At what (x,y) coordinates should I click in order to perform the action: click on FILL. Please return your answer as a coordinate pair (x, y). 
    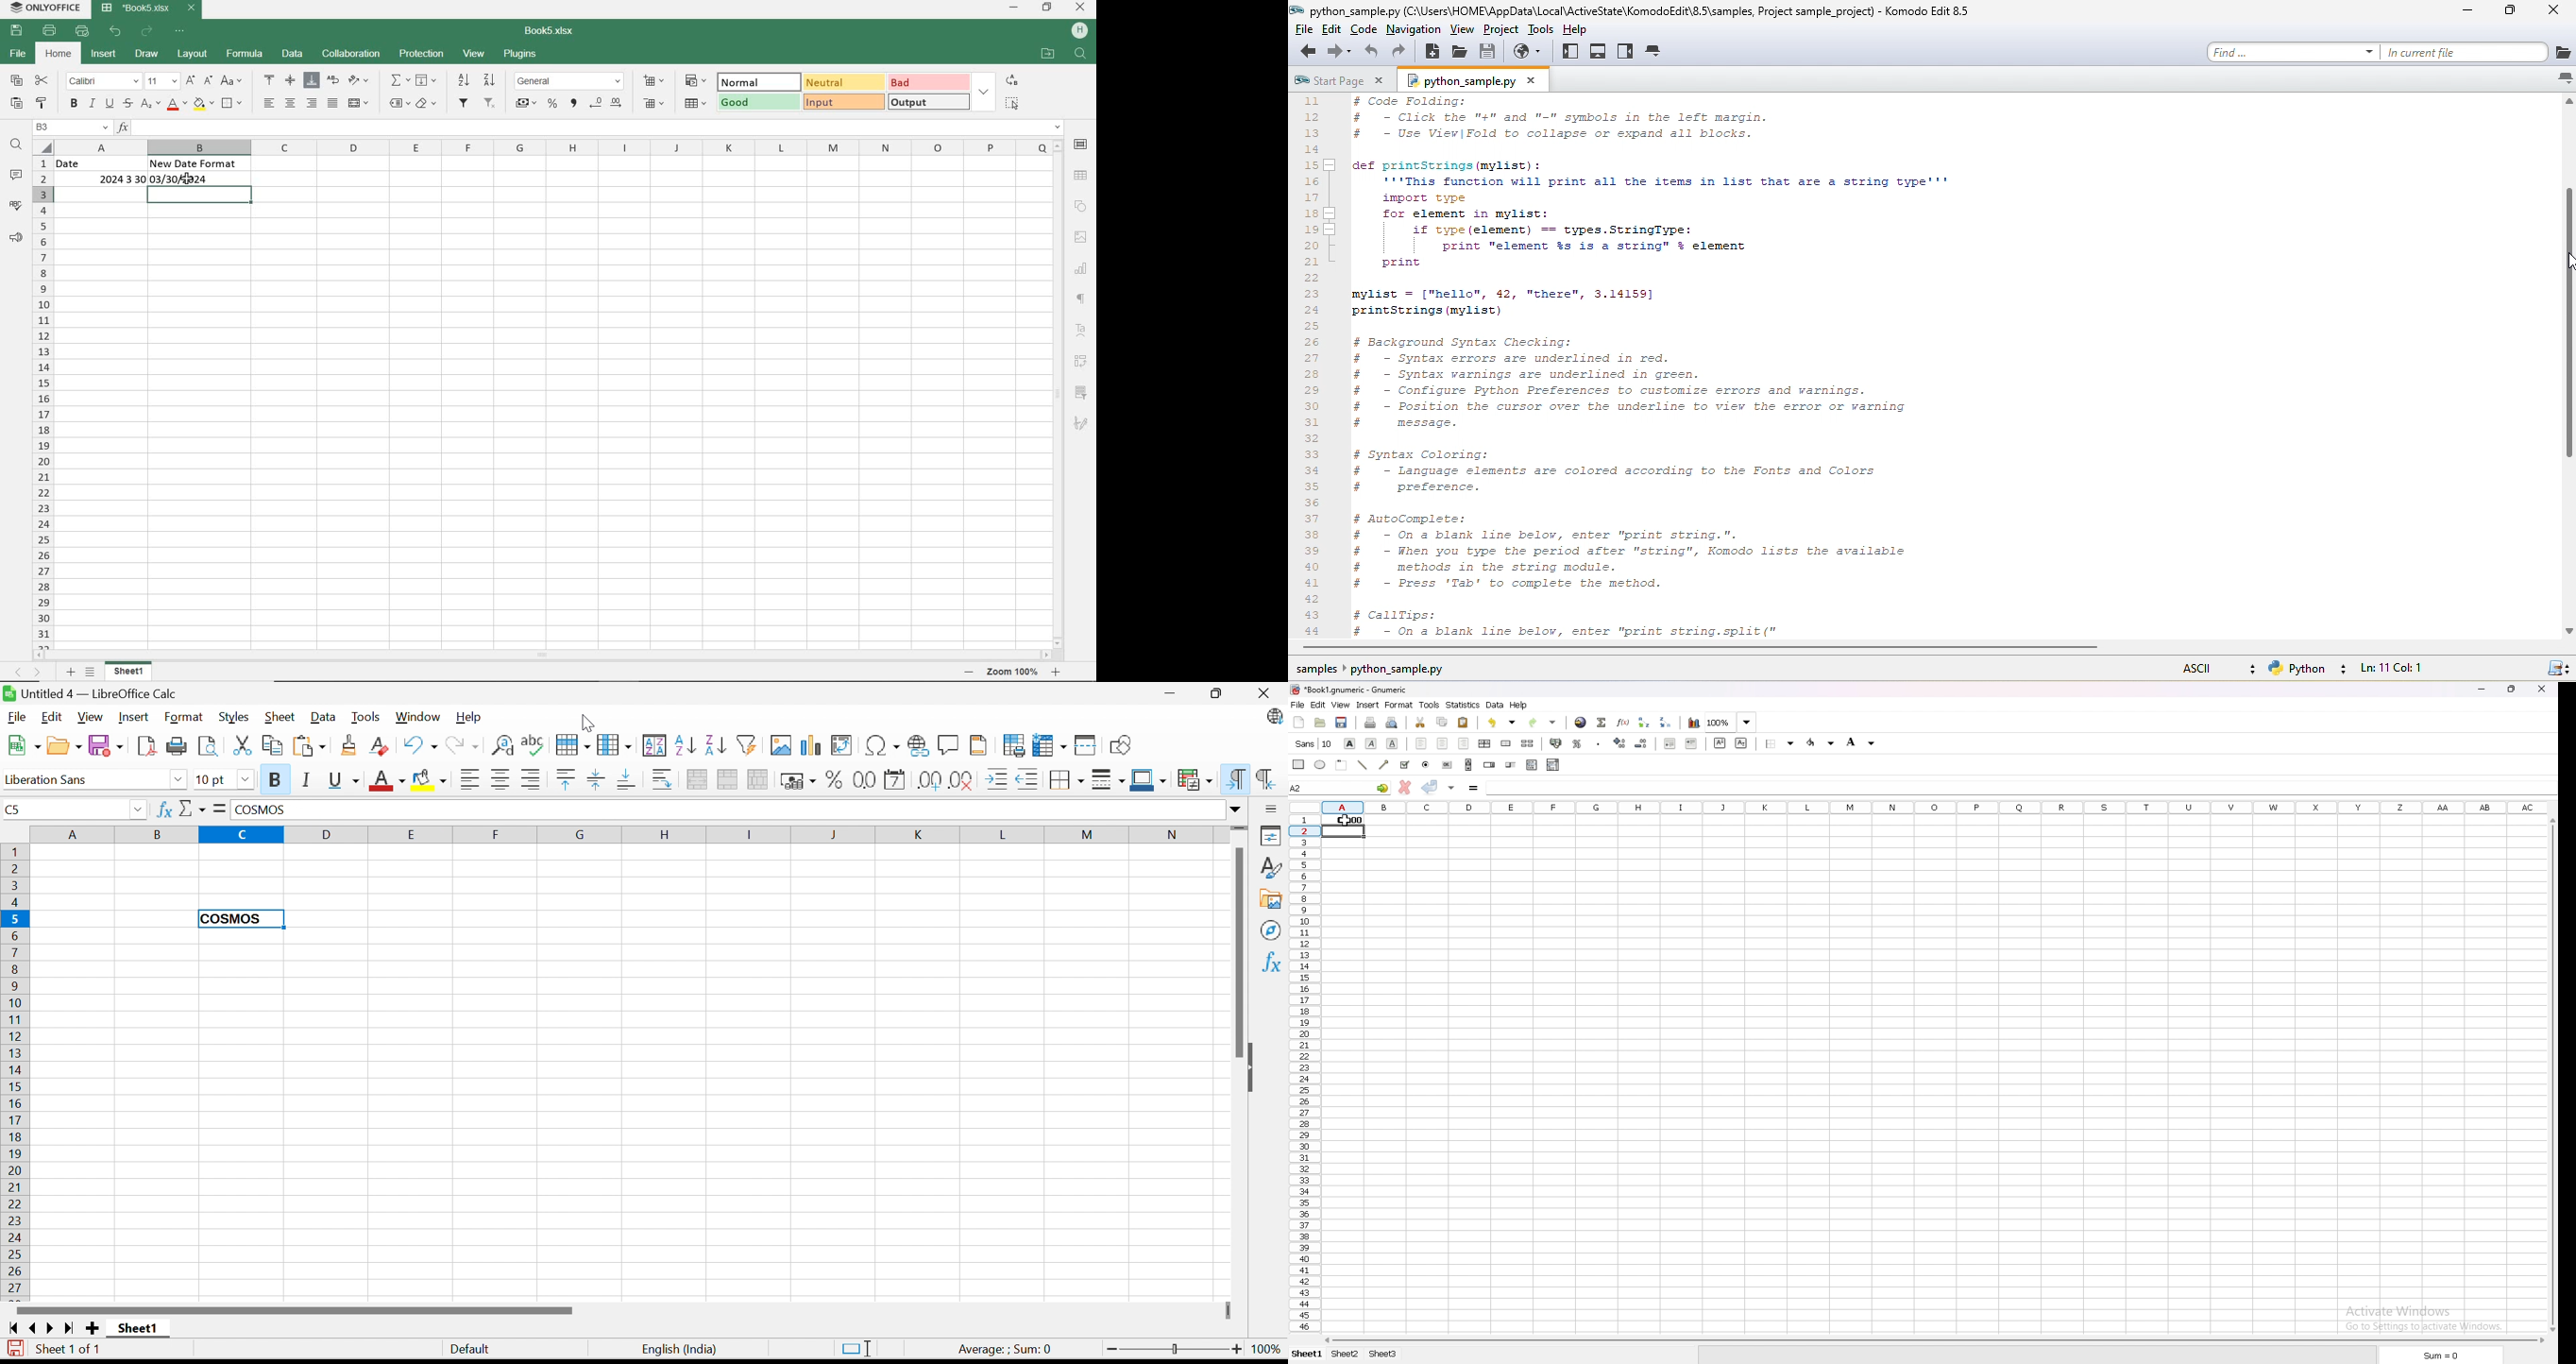
    Looking at the image, I should click on (427, 81).